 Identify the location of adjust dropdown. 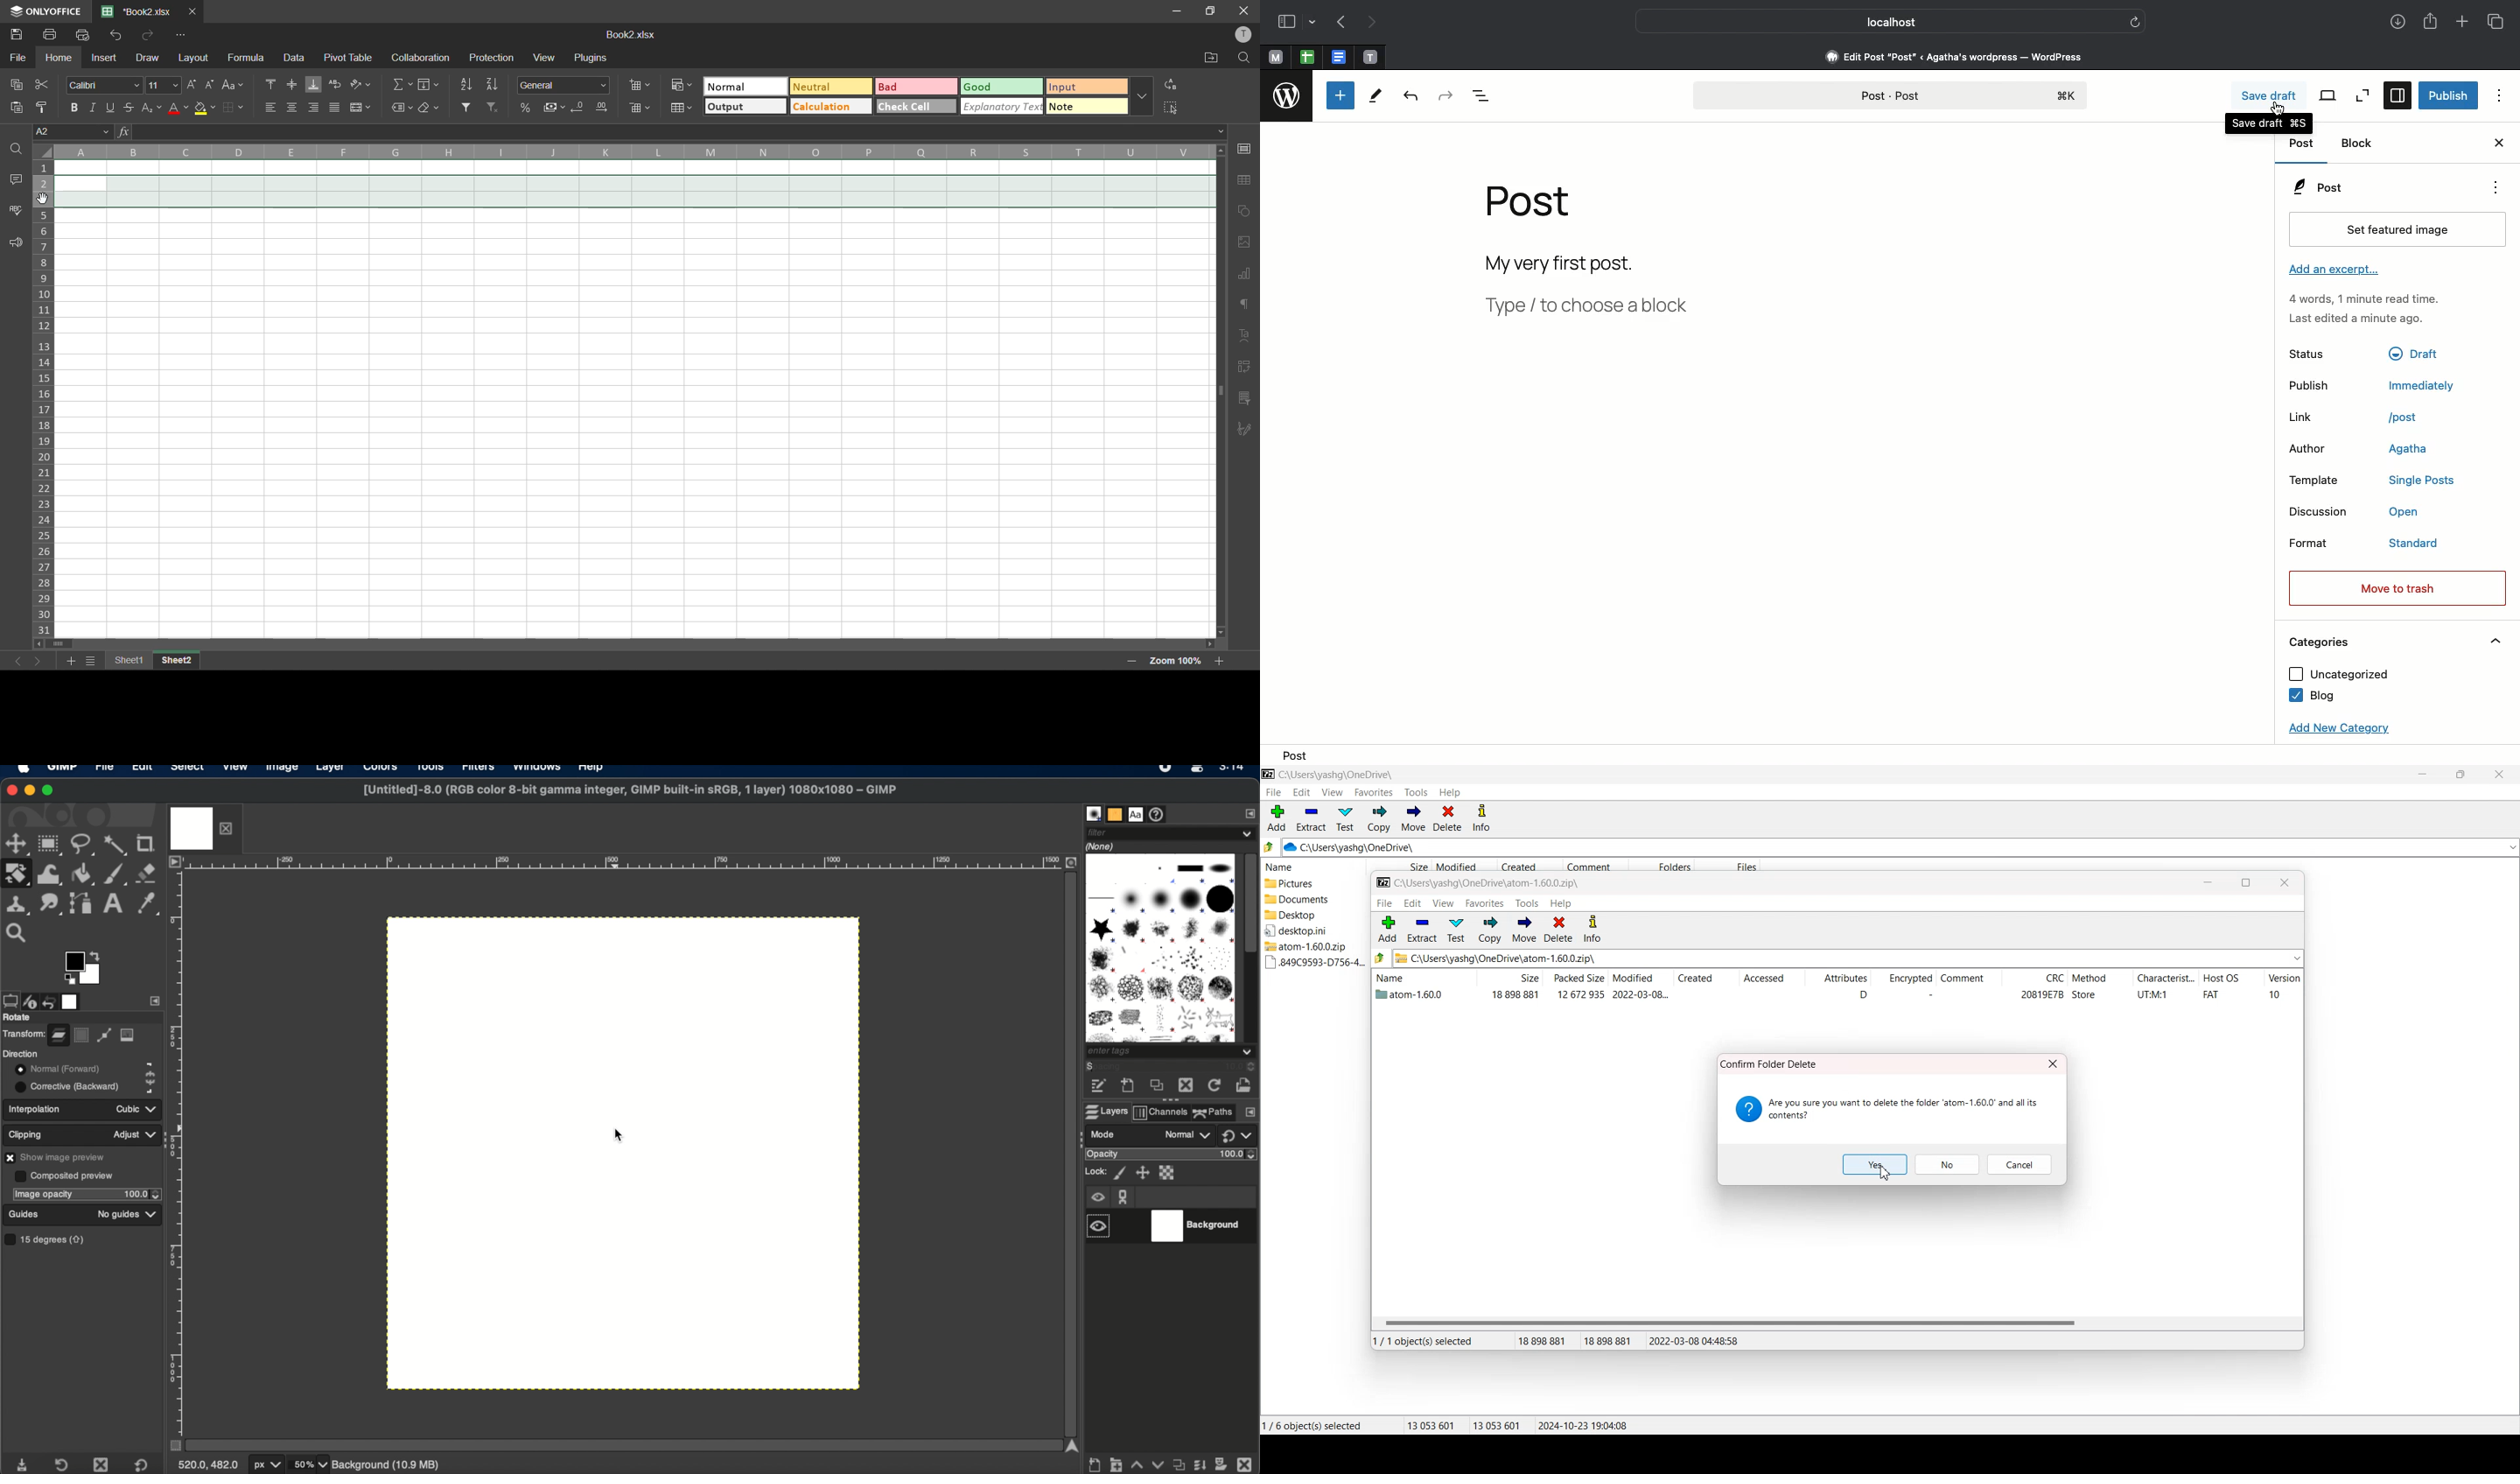
(135, 1135).